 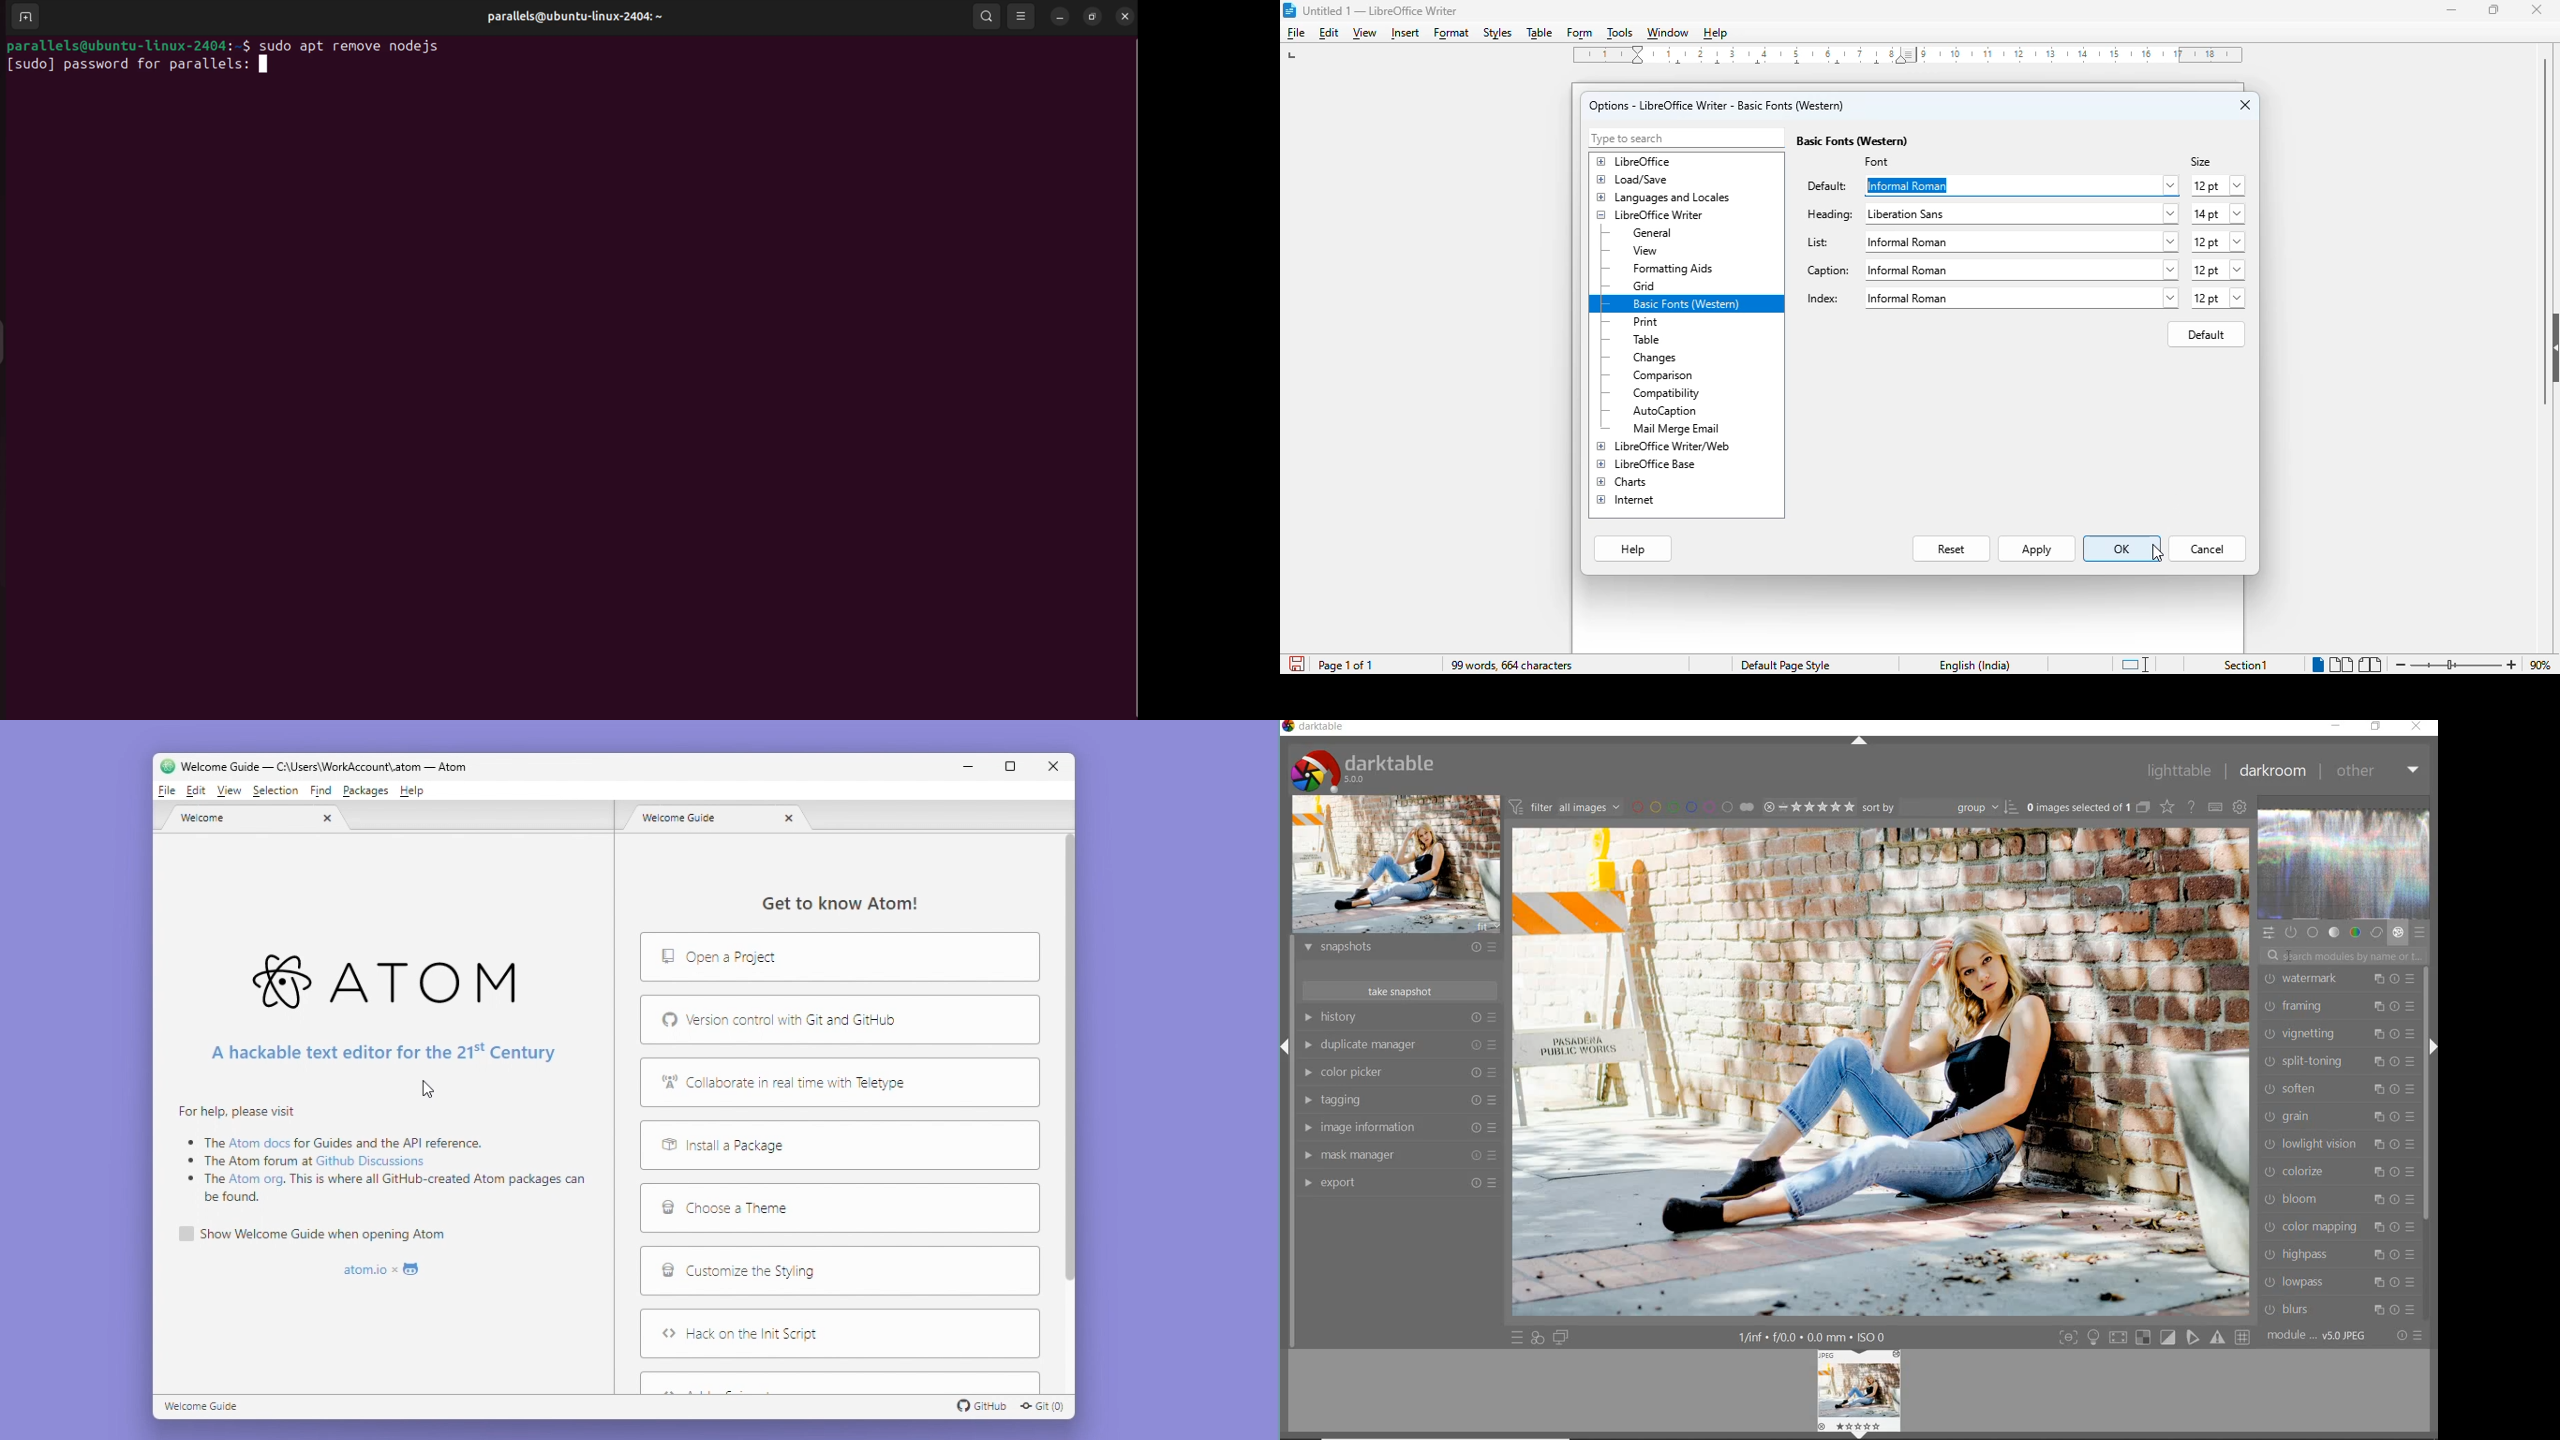 I want to click on color mapping, so click(x=2336, y=1227).